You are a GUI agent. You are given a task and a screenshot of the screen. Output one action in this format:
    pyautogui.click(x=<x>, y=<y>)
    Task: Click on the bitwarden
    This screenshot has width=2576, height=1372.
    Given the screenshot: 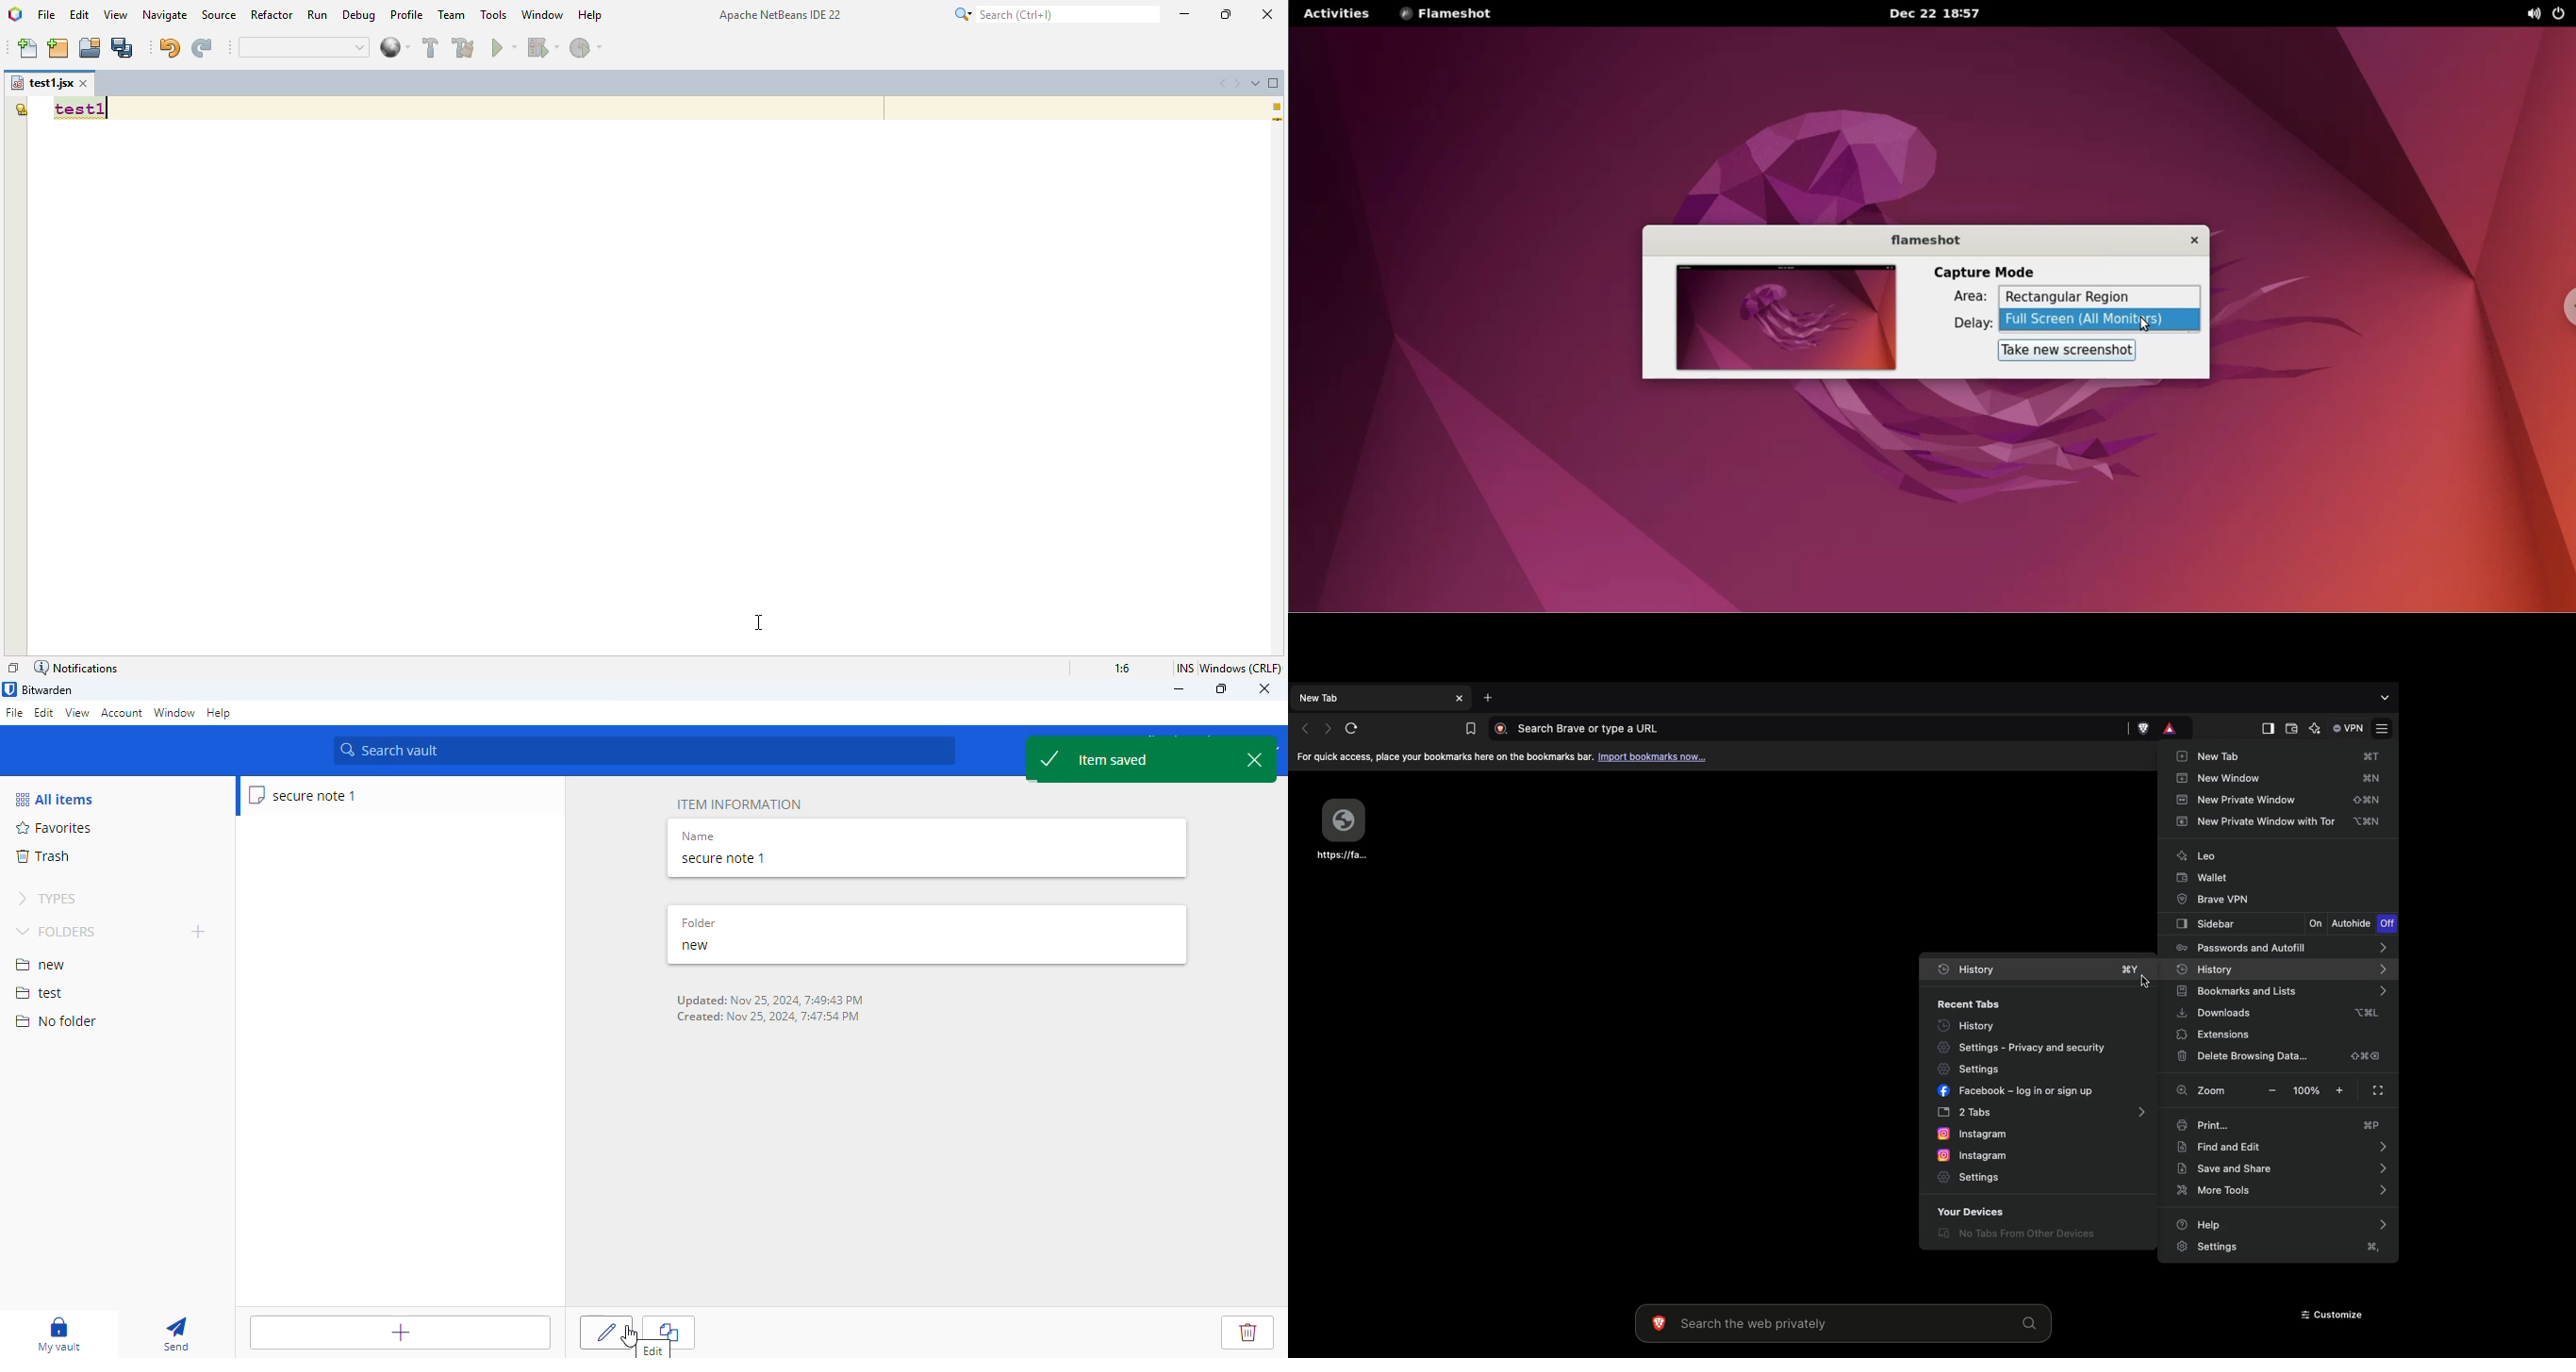 What is the action you would take?
    pyautogui.click(x=48, y=690)
    